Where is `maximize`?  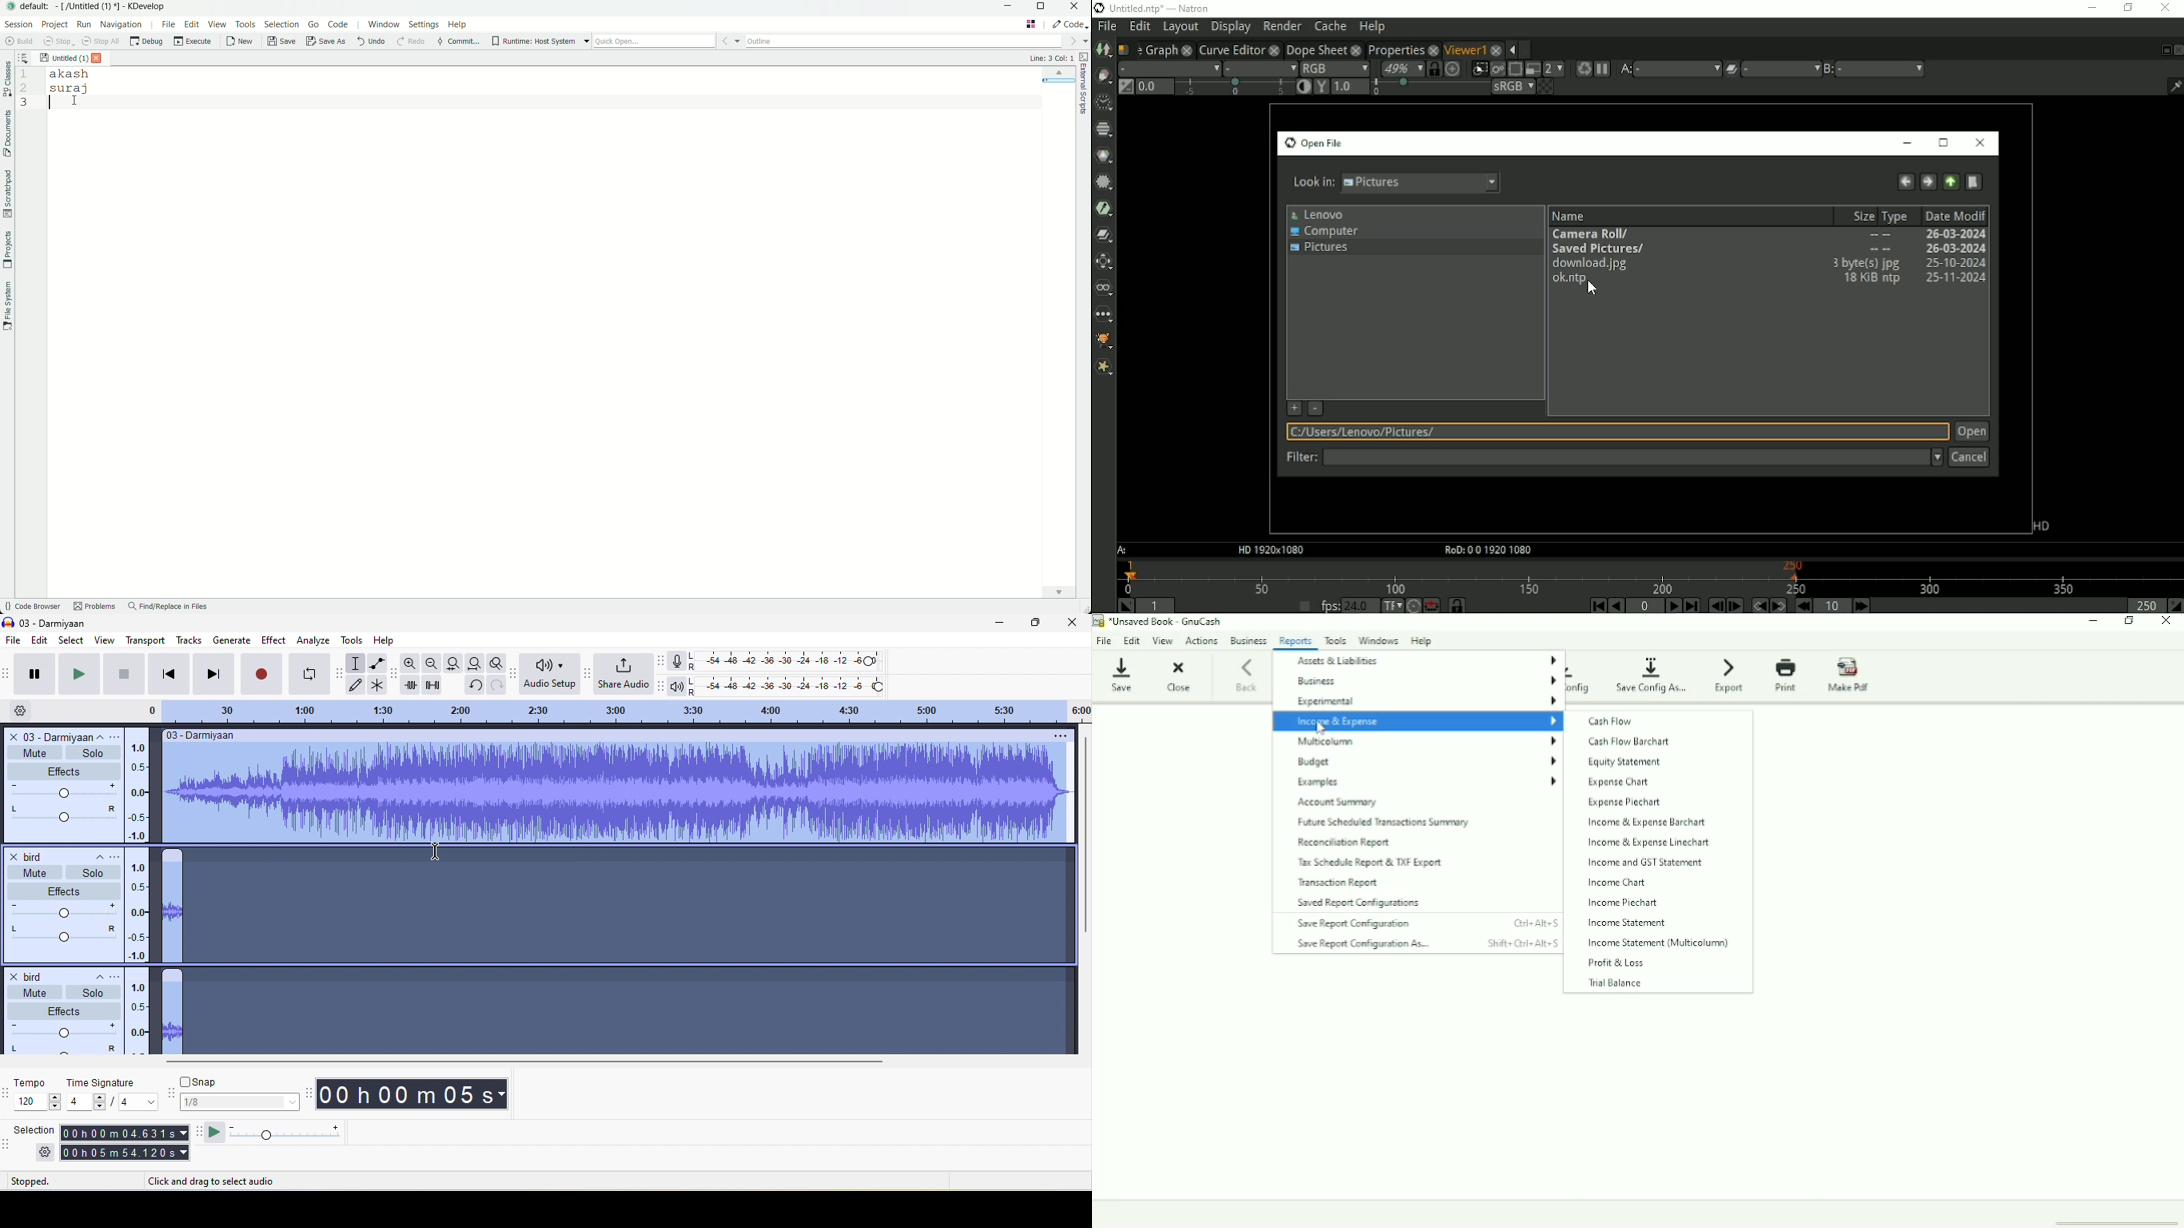
maximize is located at coordinates (1030, 623).